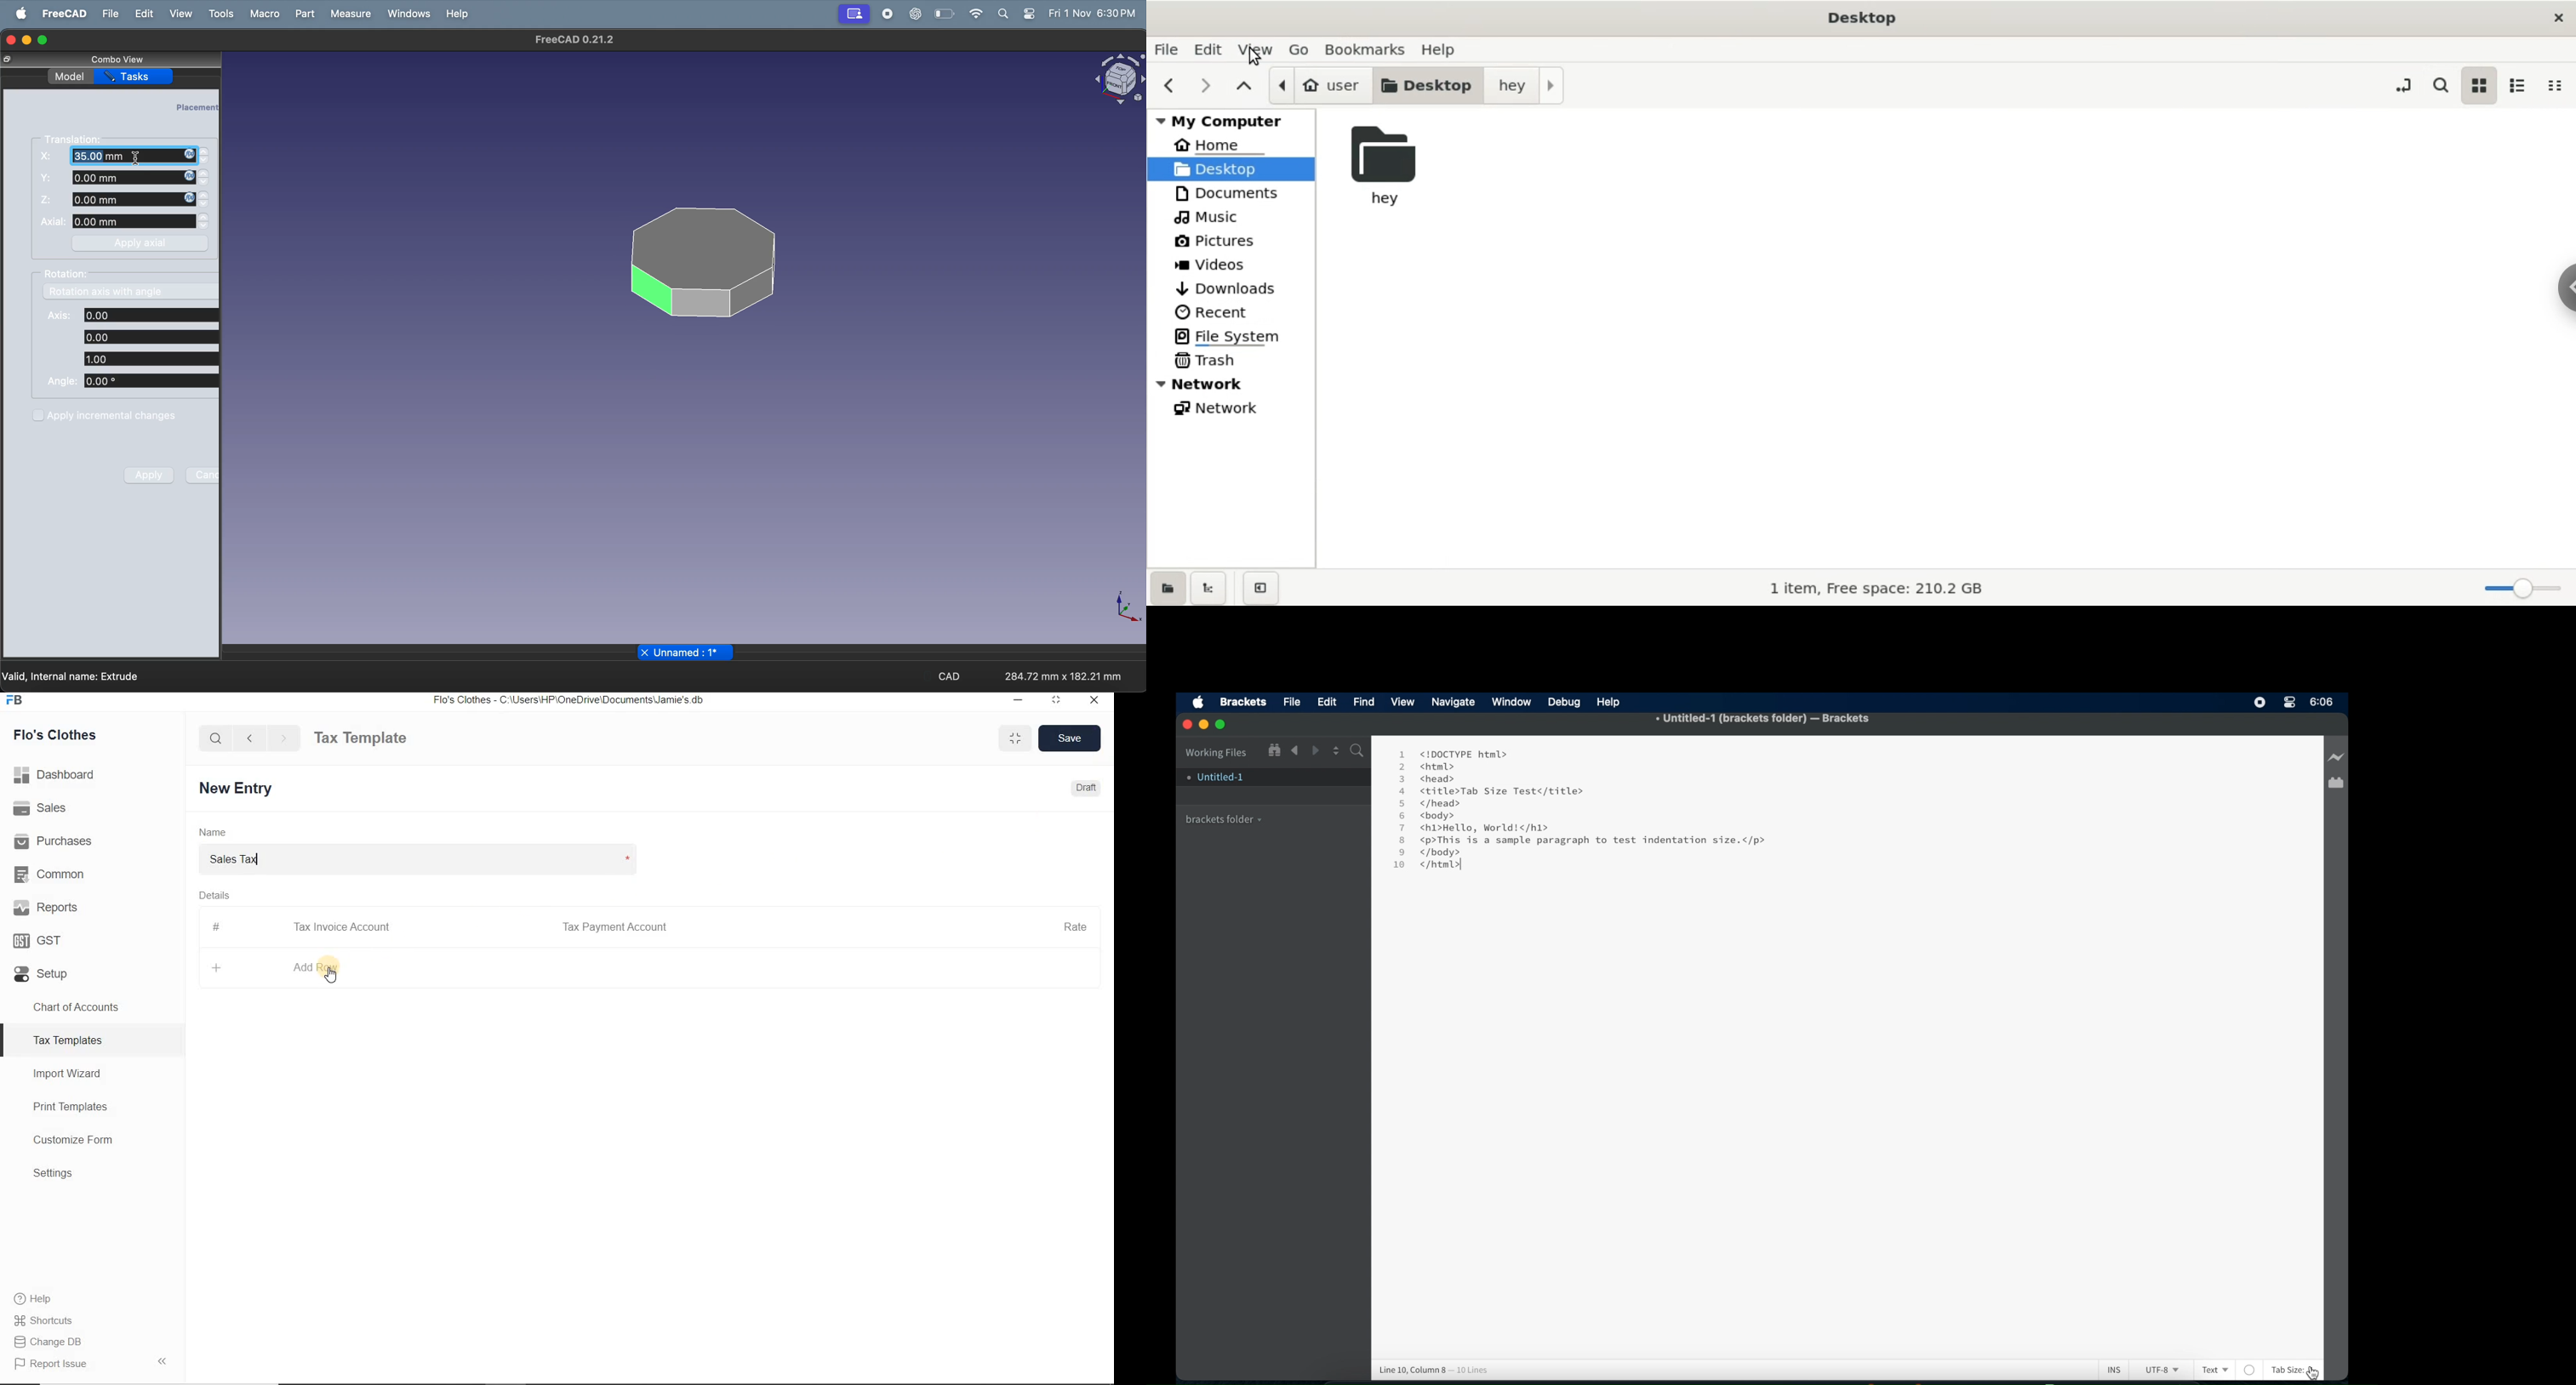 Image resolution: width=2576 pixels, height=1400 pixels. What do you see at coordinates (1254, 57) in the screenshot?
I see `cursor` at bounding box center [1254, 57].